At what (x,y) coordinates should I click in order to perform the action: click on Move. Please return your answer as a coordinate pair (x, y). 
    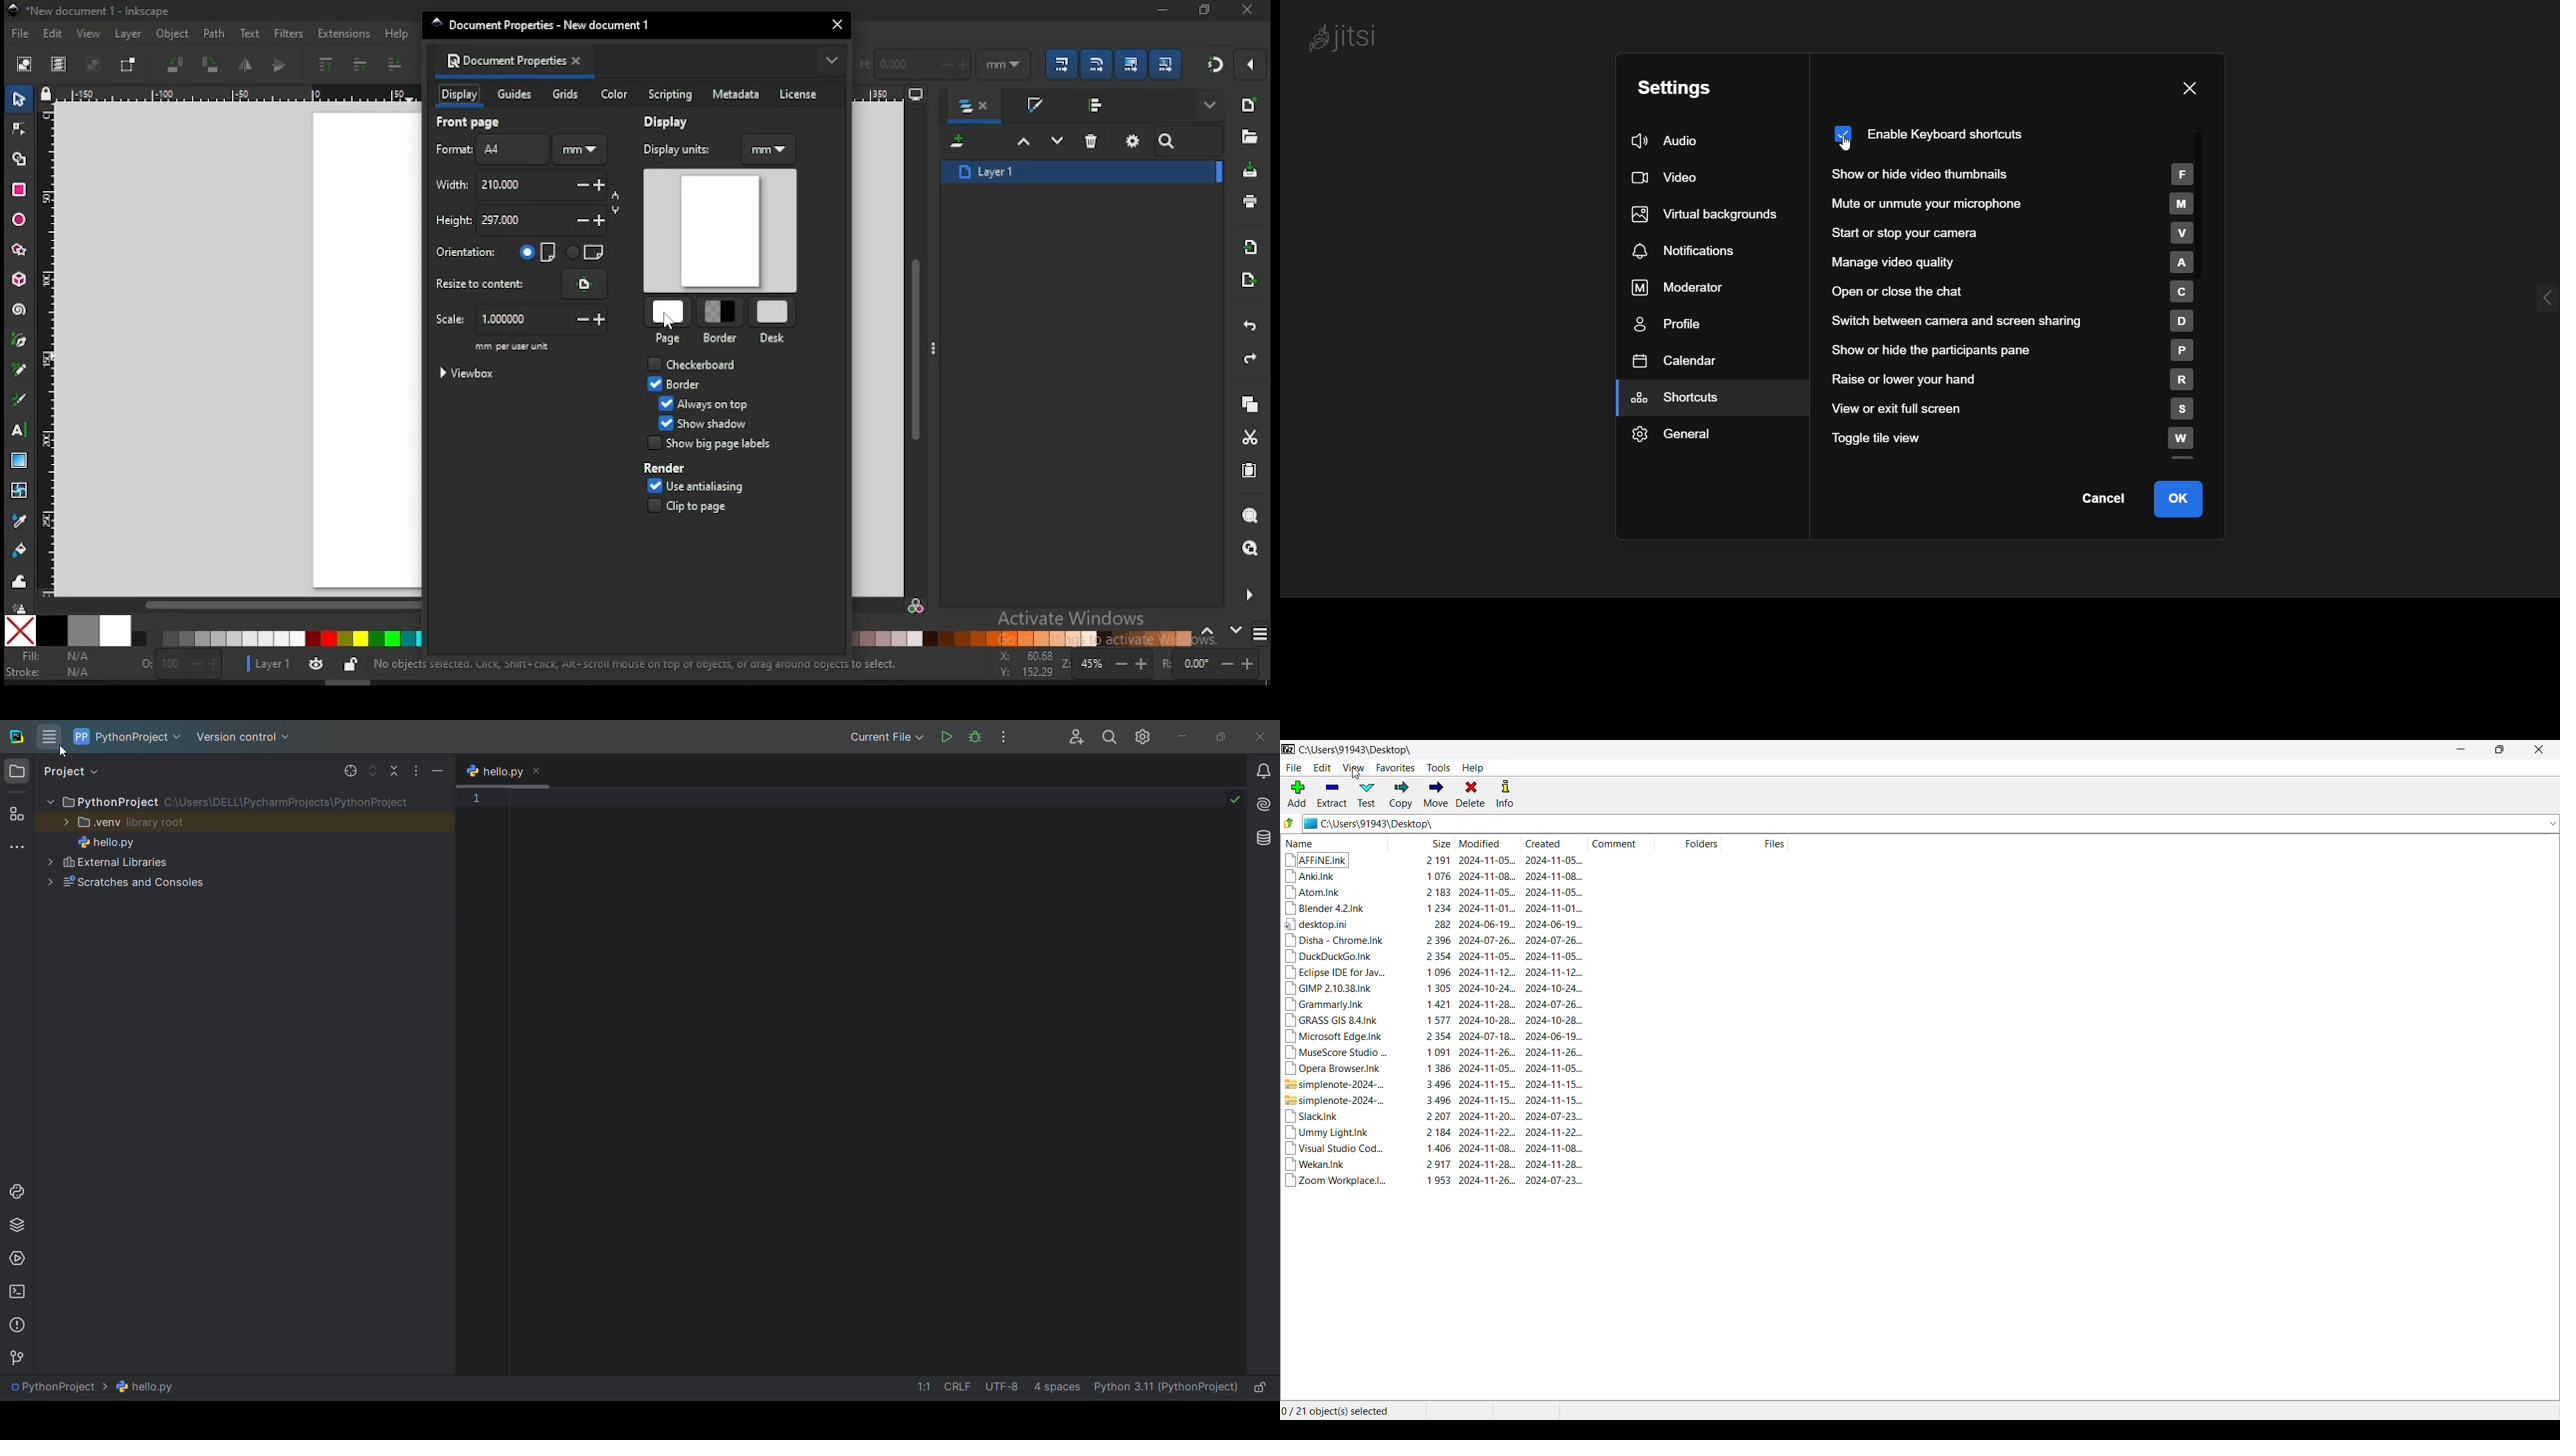
    Looking at the image, I should click on (1435, 793).